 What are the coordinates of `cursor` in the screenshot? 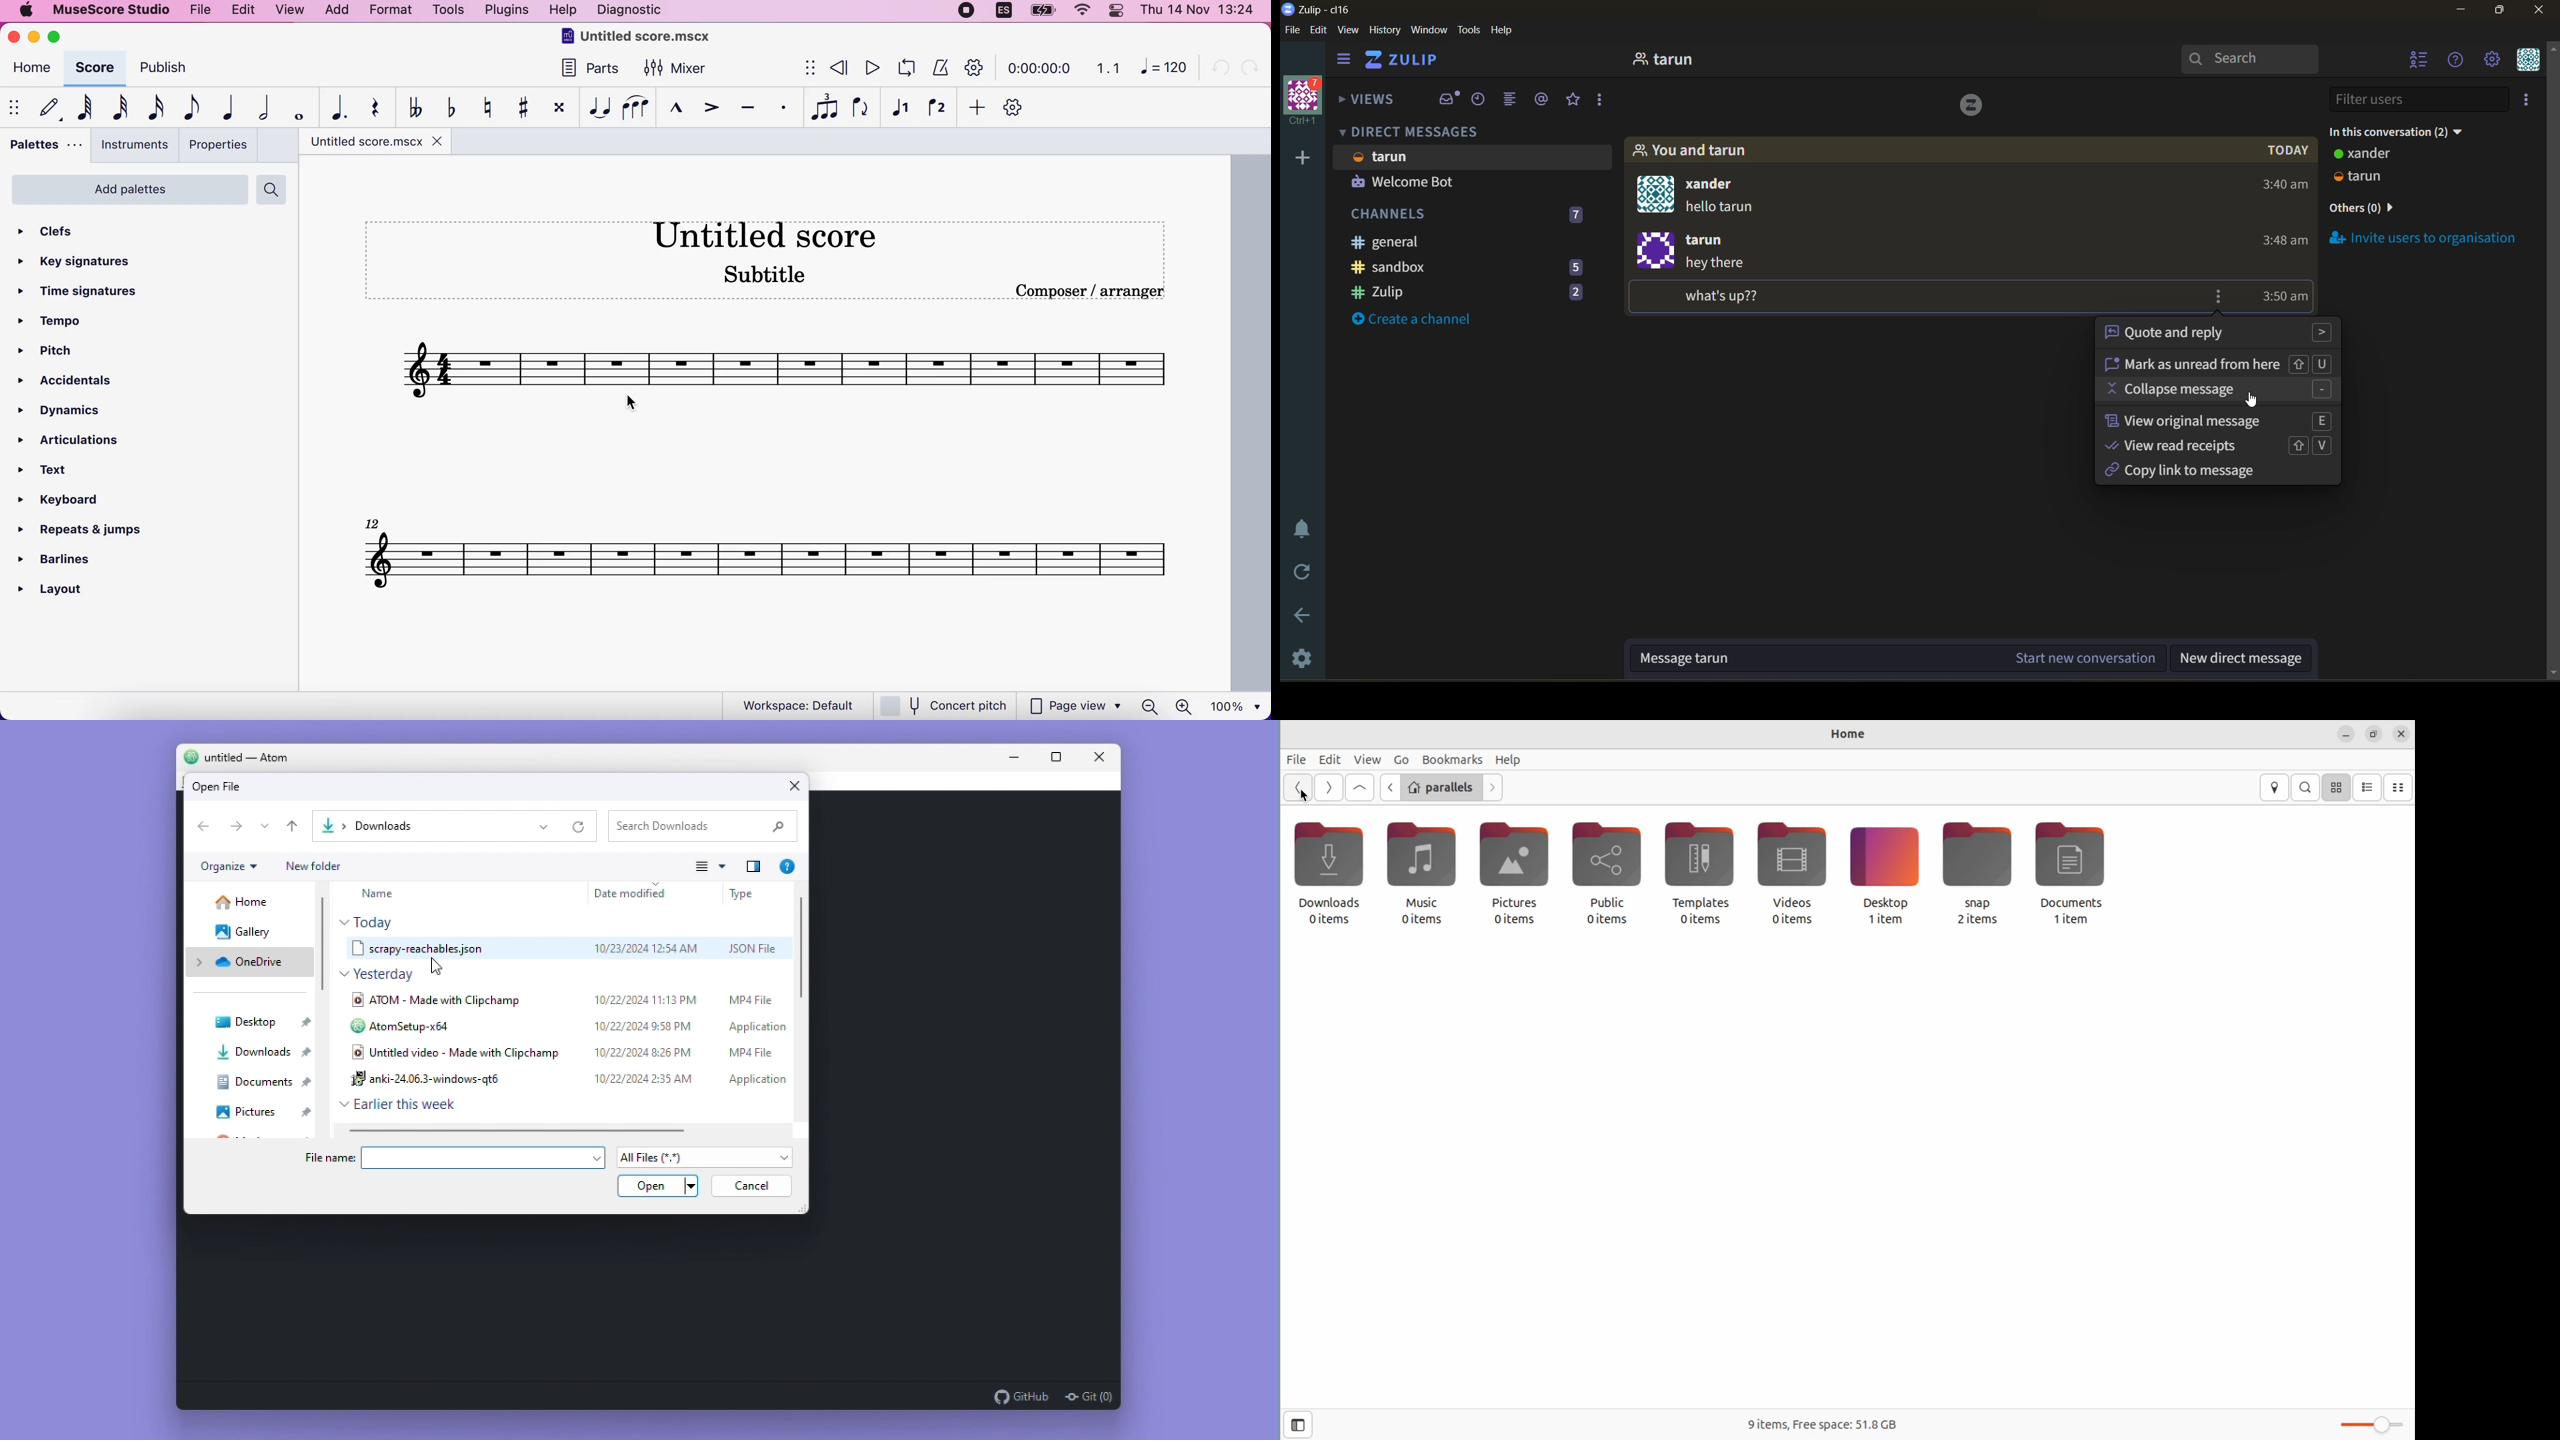 It's located at (630, 402).